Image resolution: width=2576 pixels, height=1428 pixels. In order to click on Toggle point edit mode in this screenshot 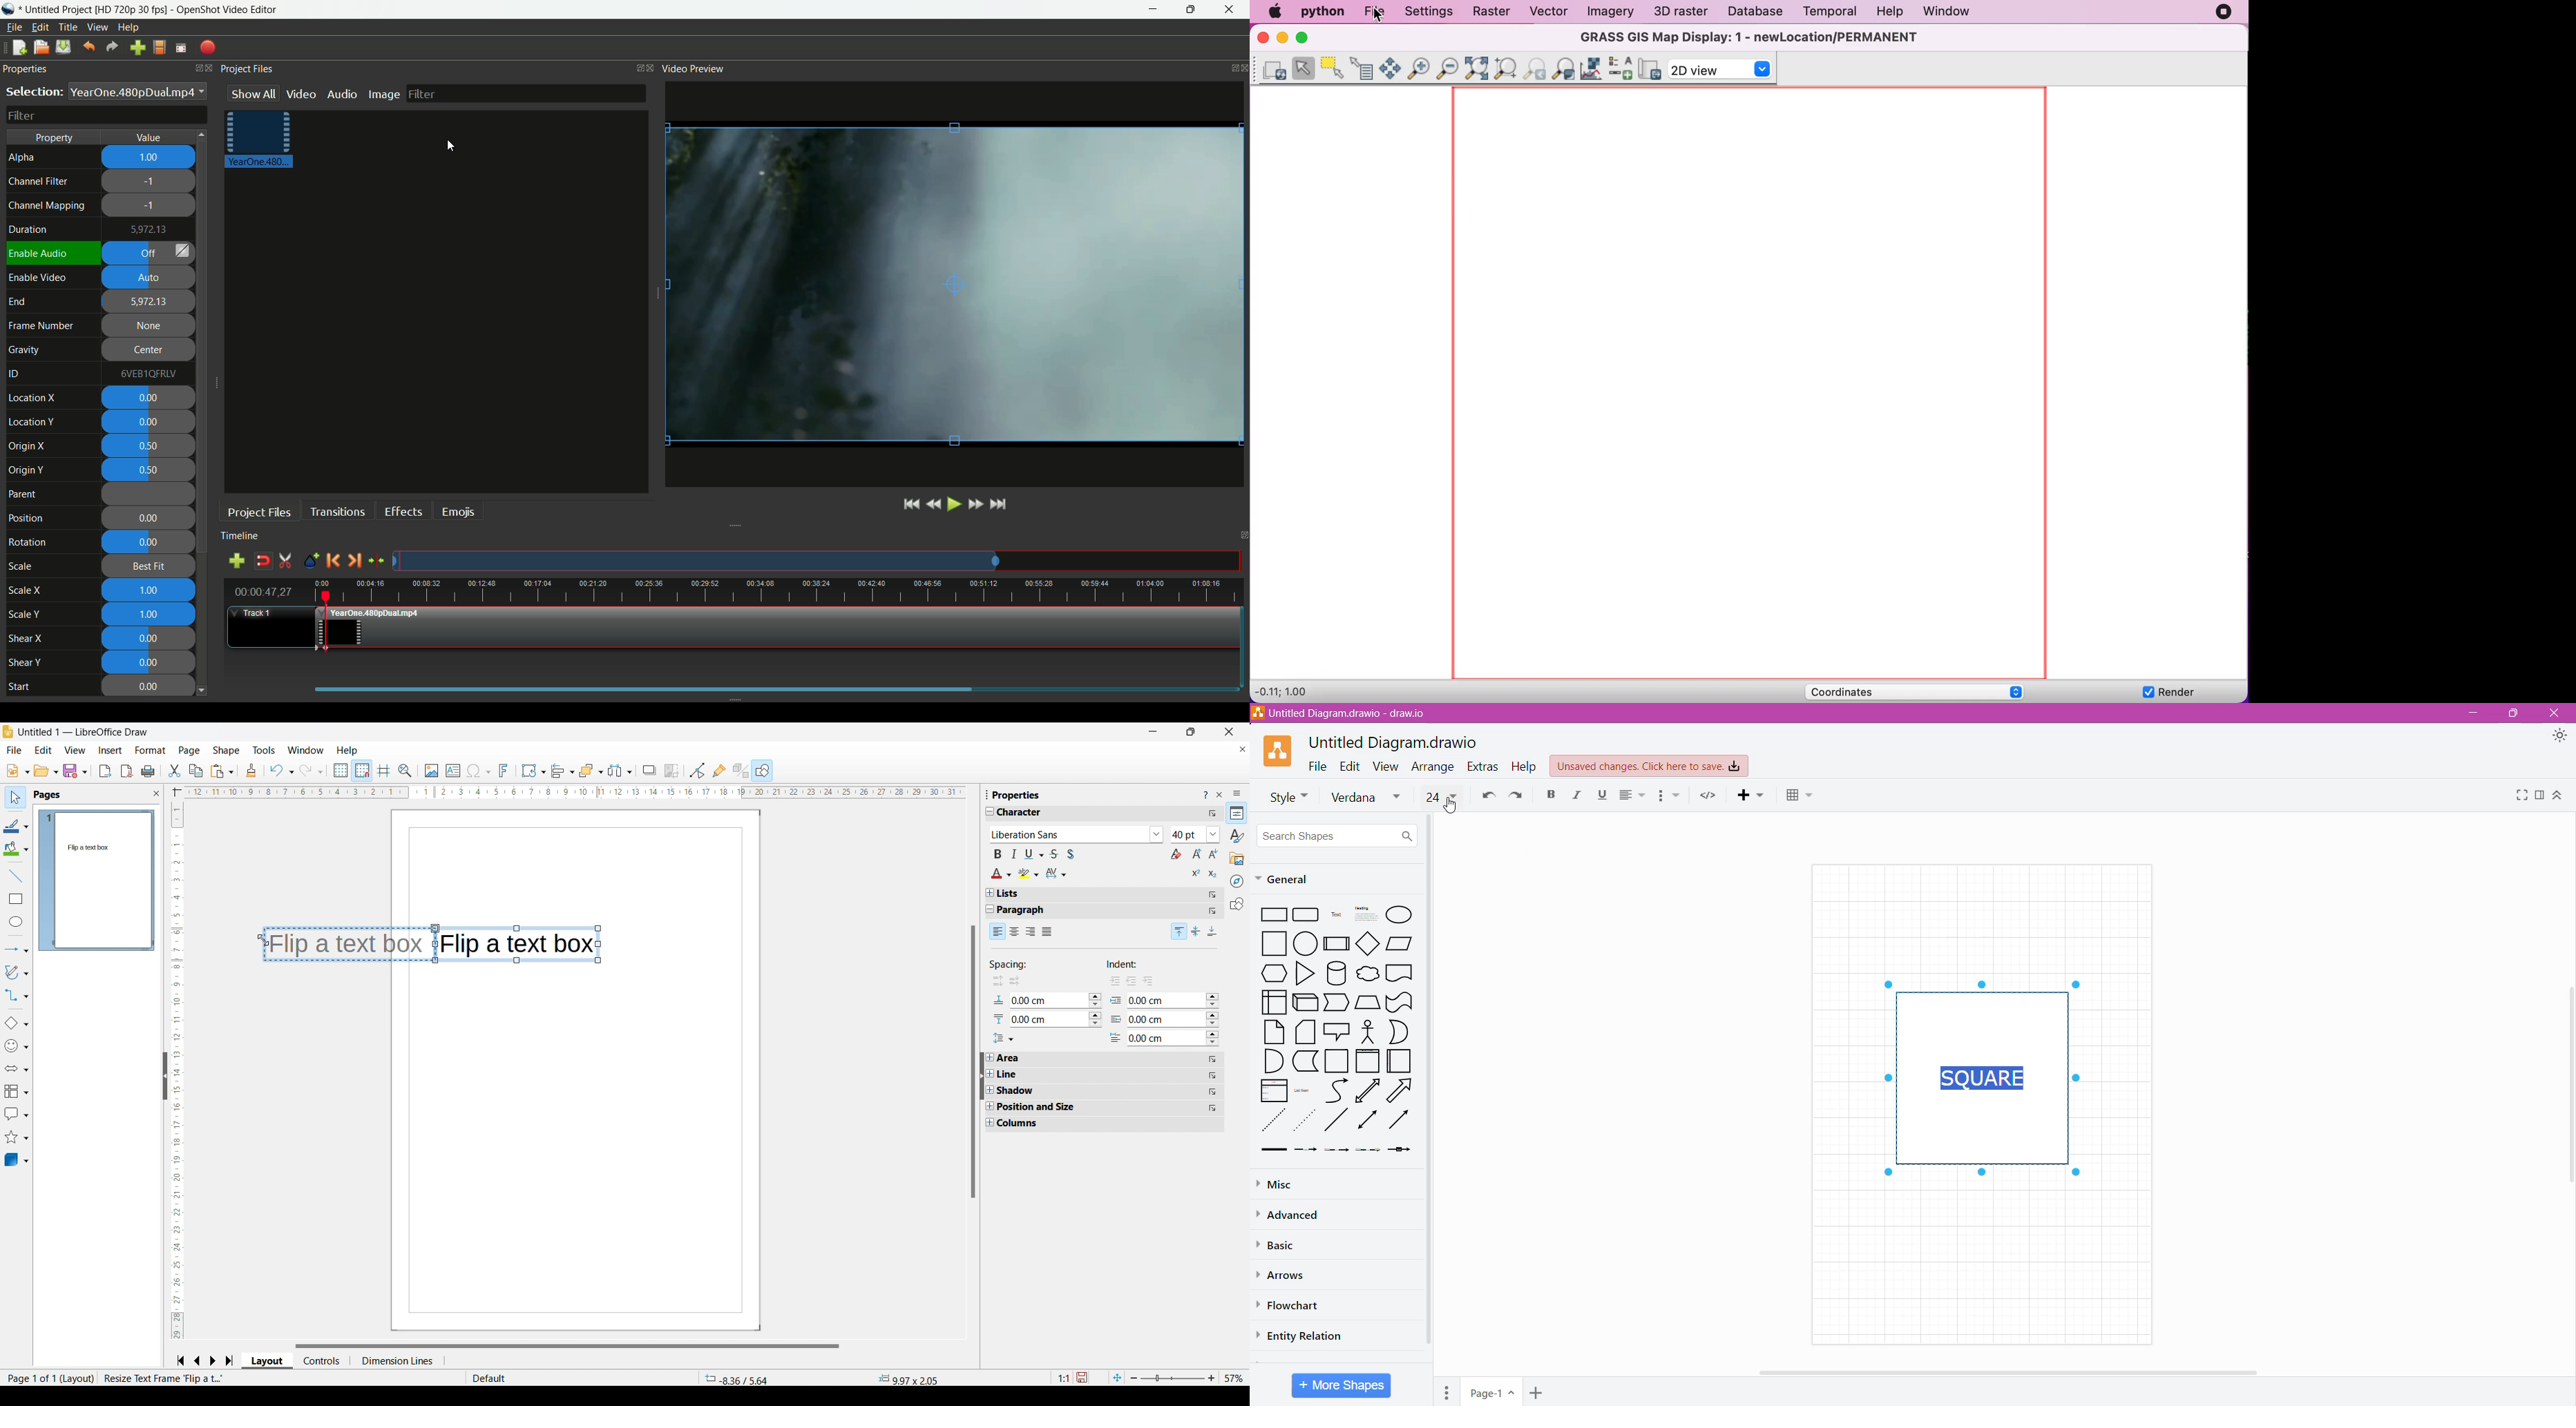, I will do `click(697, 771)`.